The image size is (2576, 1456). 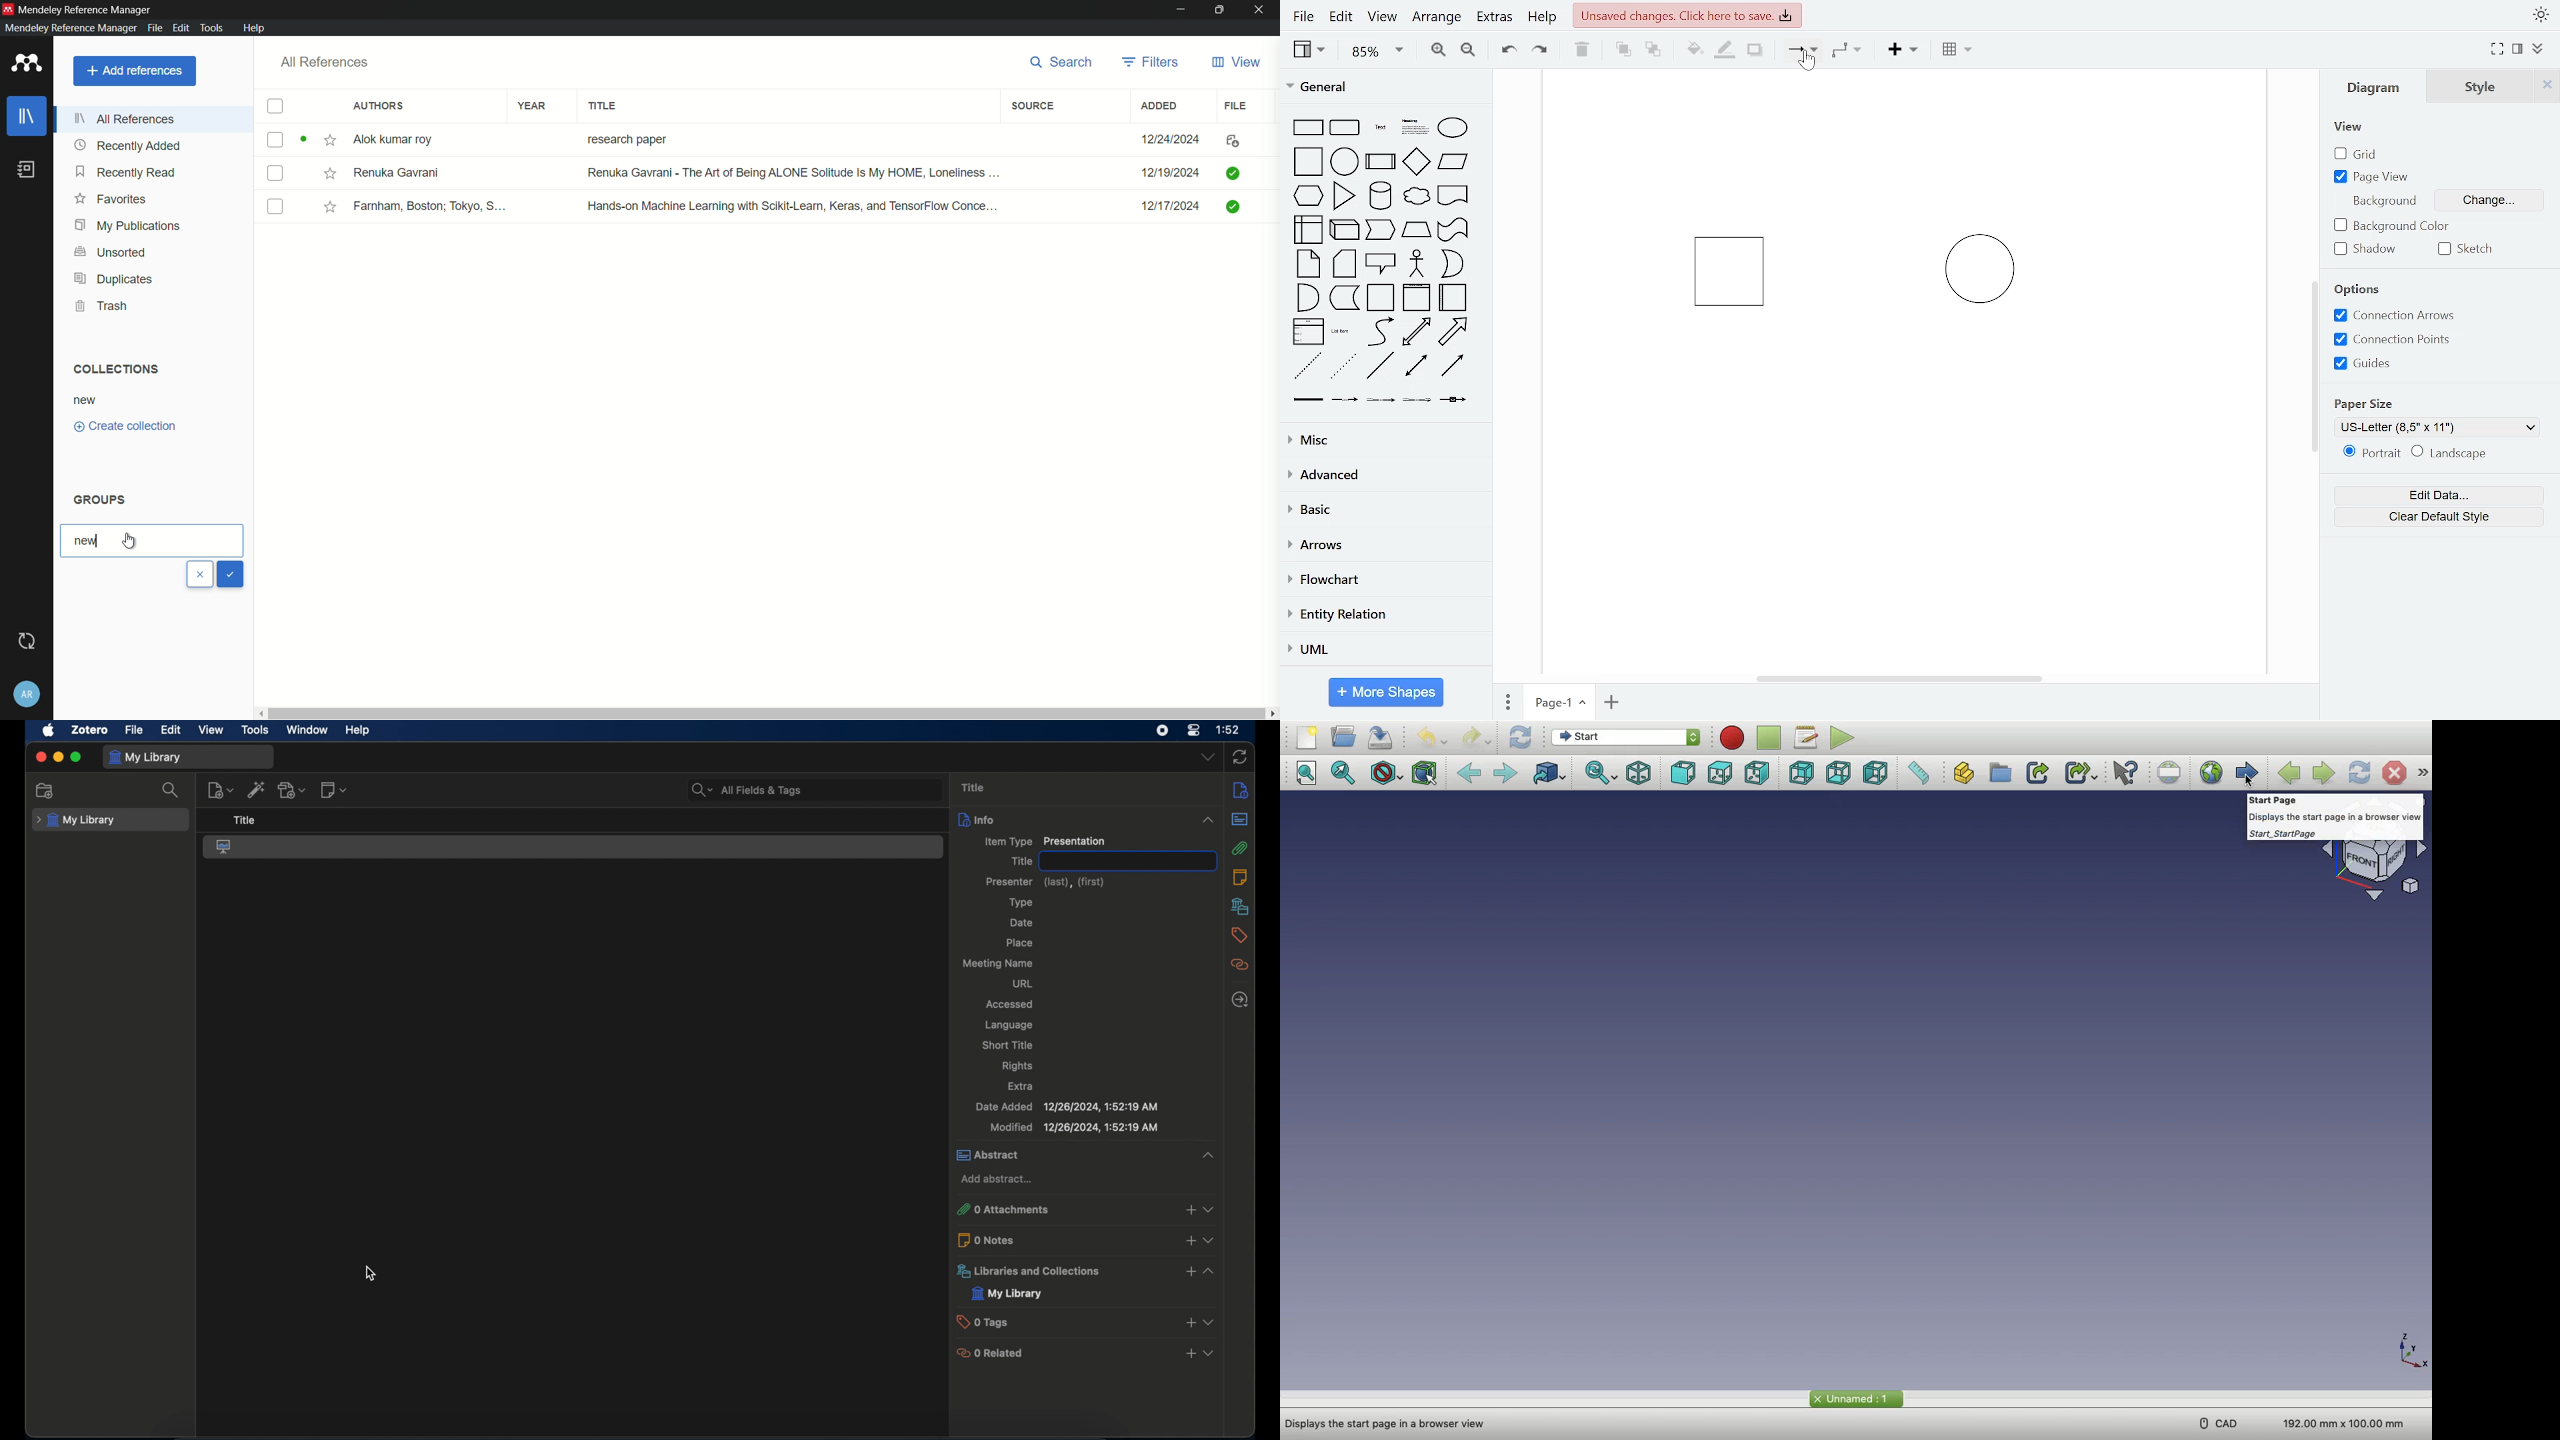 I want to click on trash, so click(x=105, y=306).